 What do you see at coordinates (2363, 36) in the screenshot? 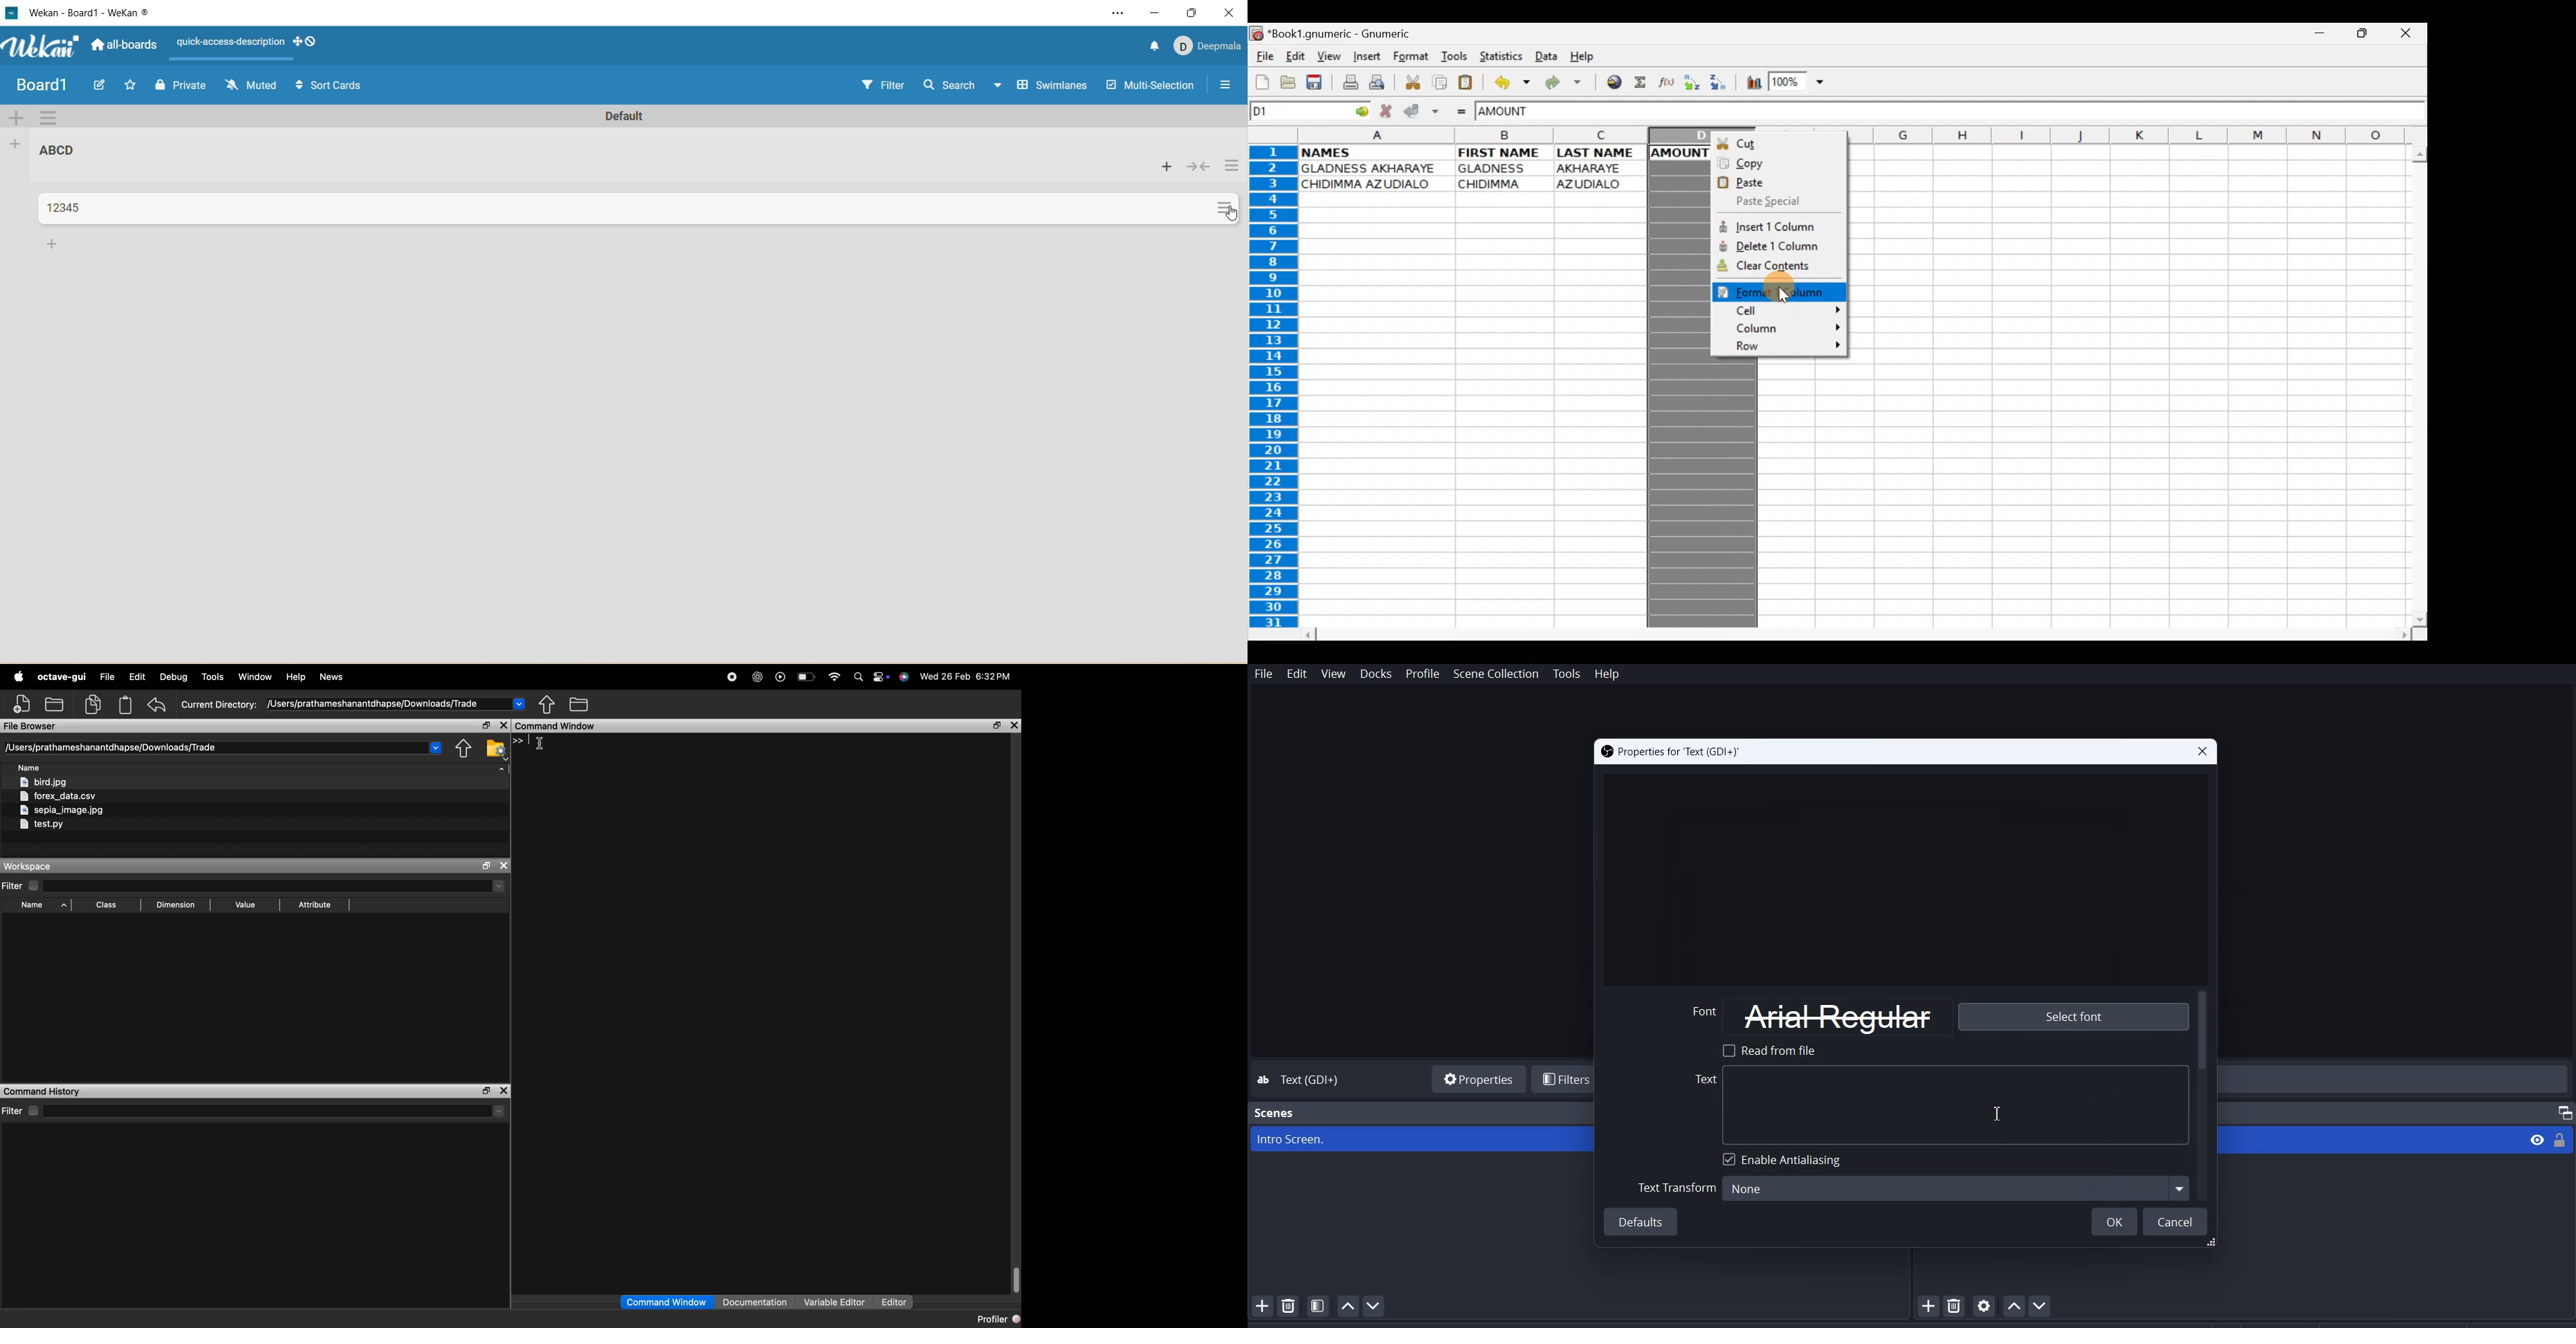
I see `Maximize` at bounding box center [2363, 36].